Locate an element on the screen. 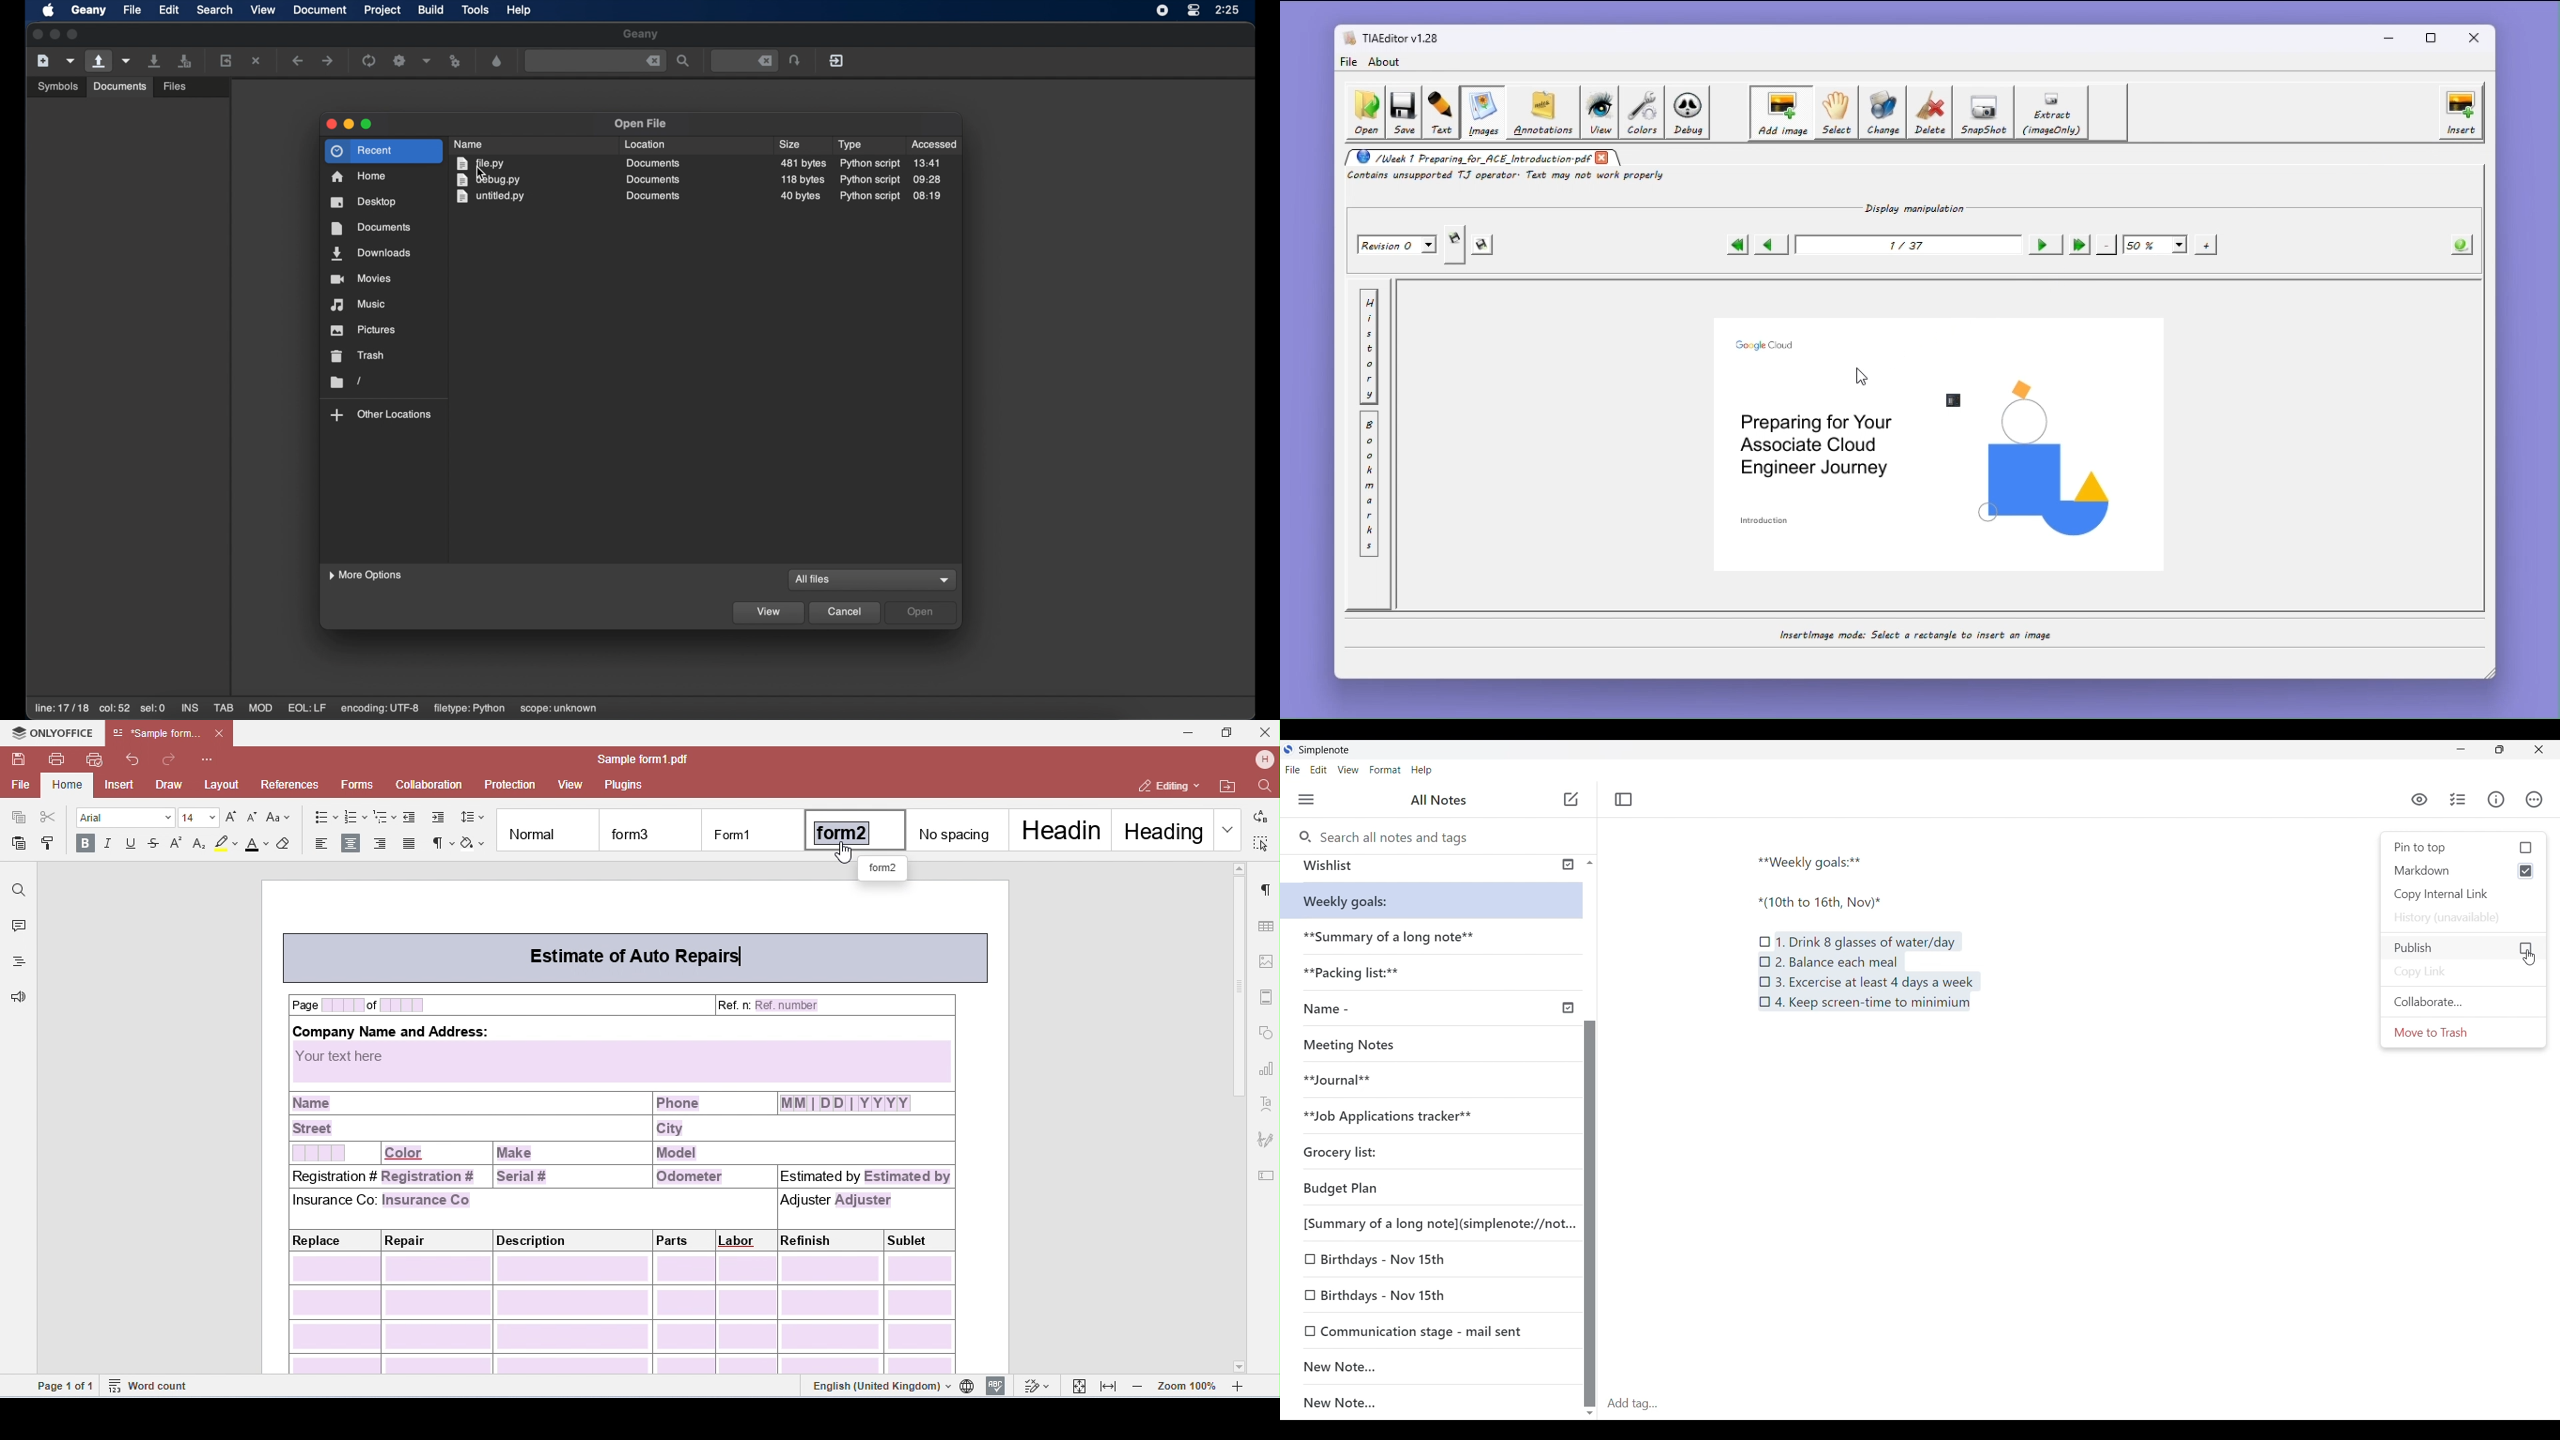  documents is located at coordinates (653, 179).